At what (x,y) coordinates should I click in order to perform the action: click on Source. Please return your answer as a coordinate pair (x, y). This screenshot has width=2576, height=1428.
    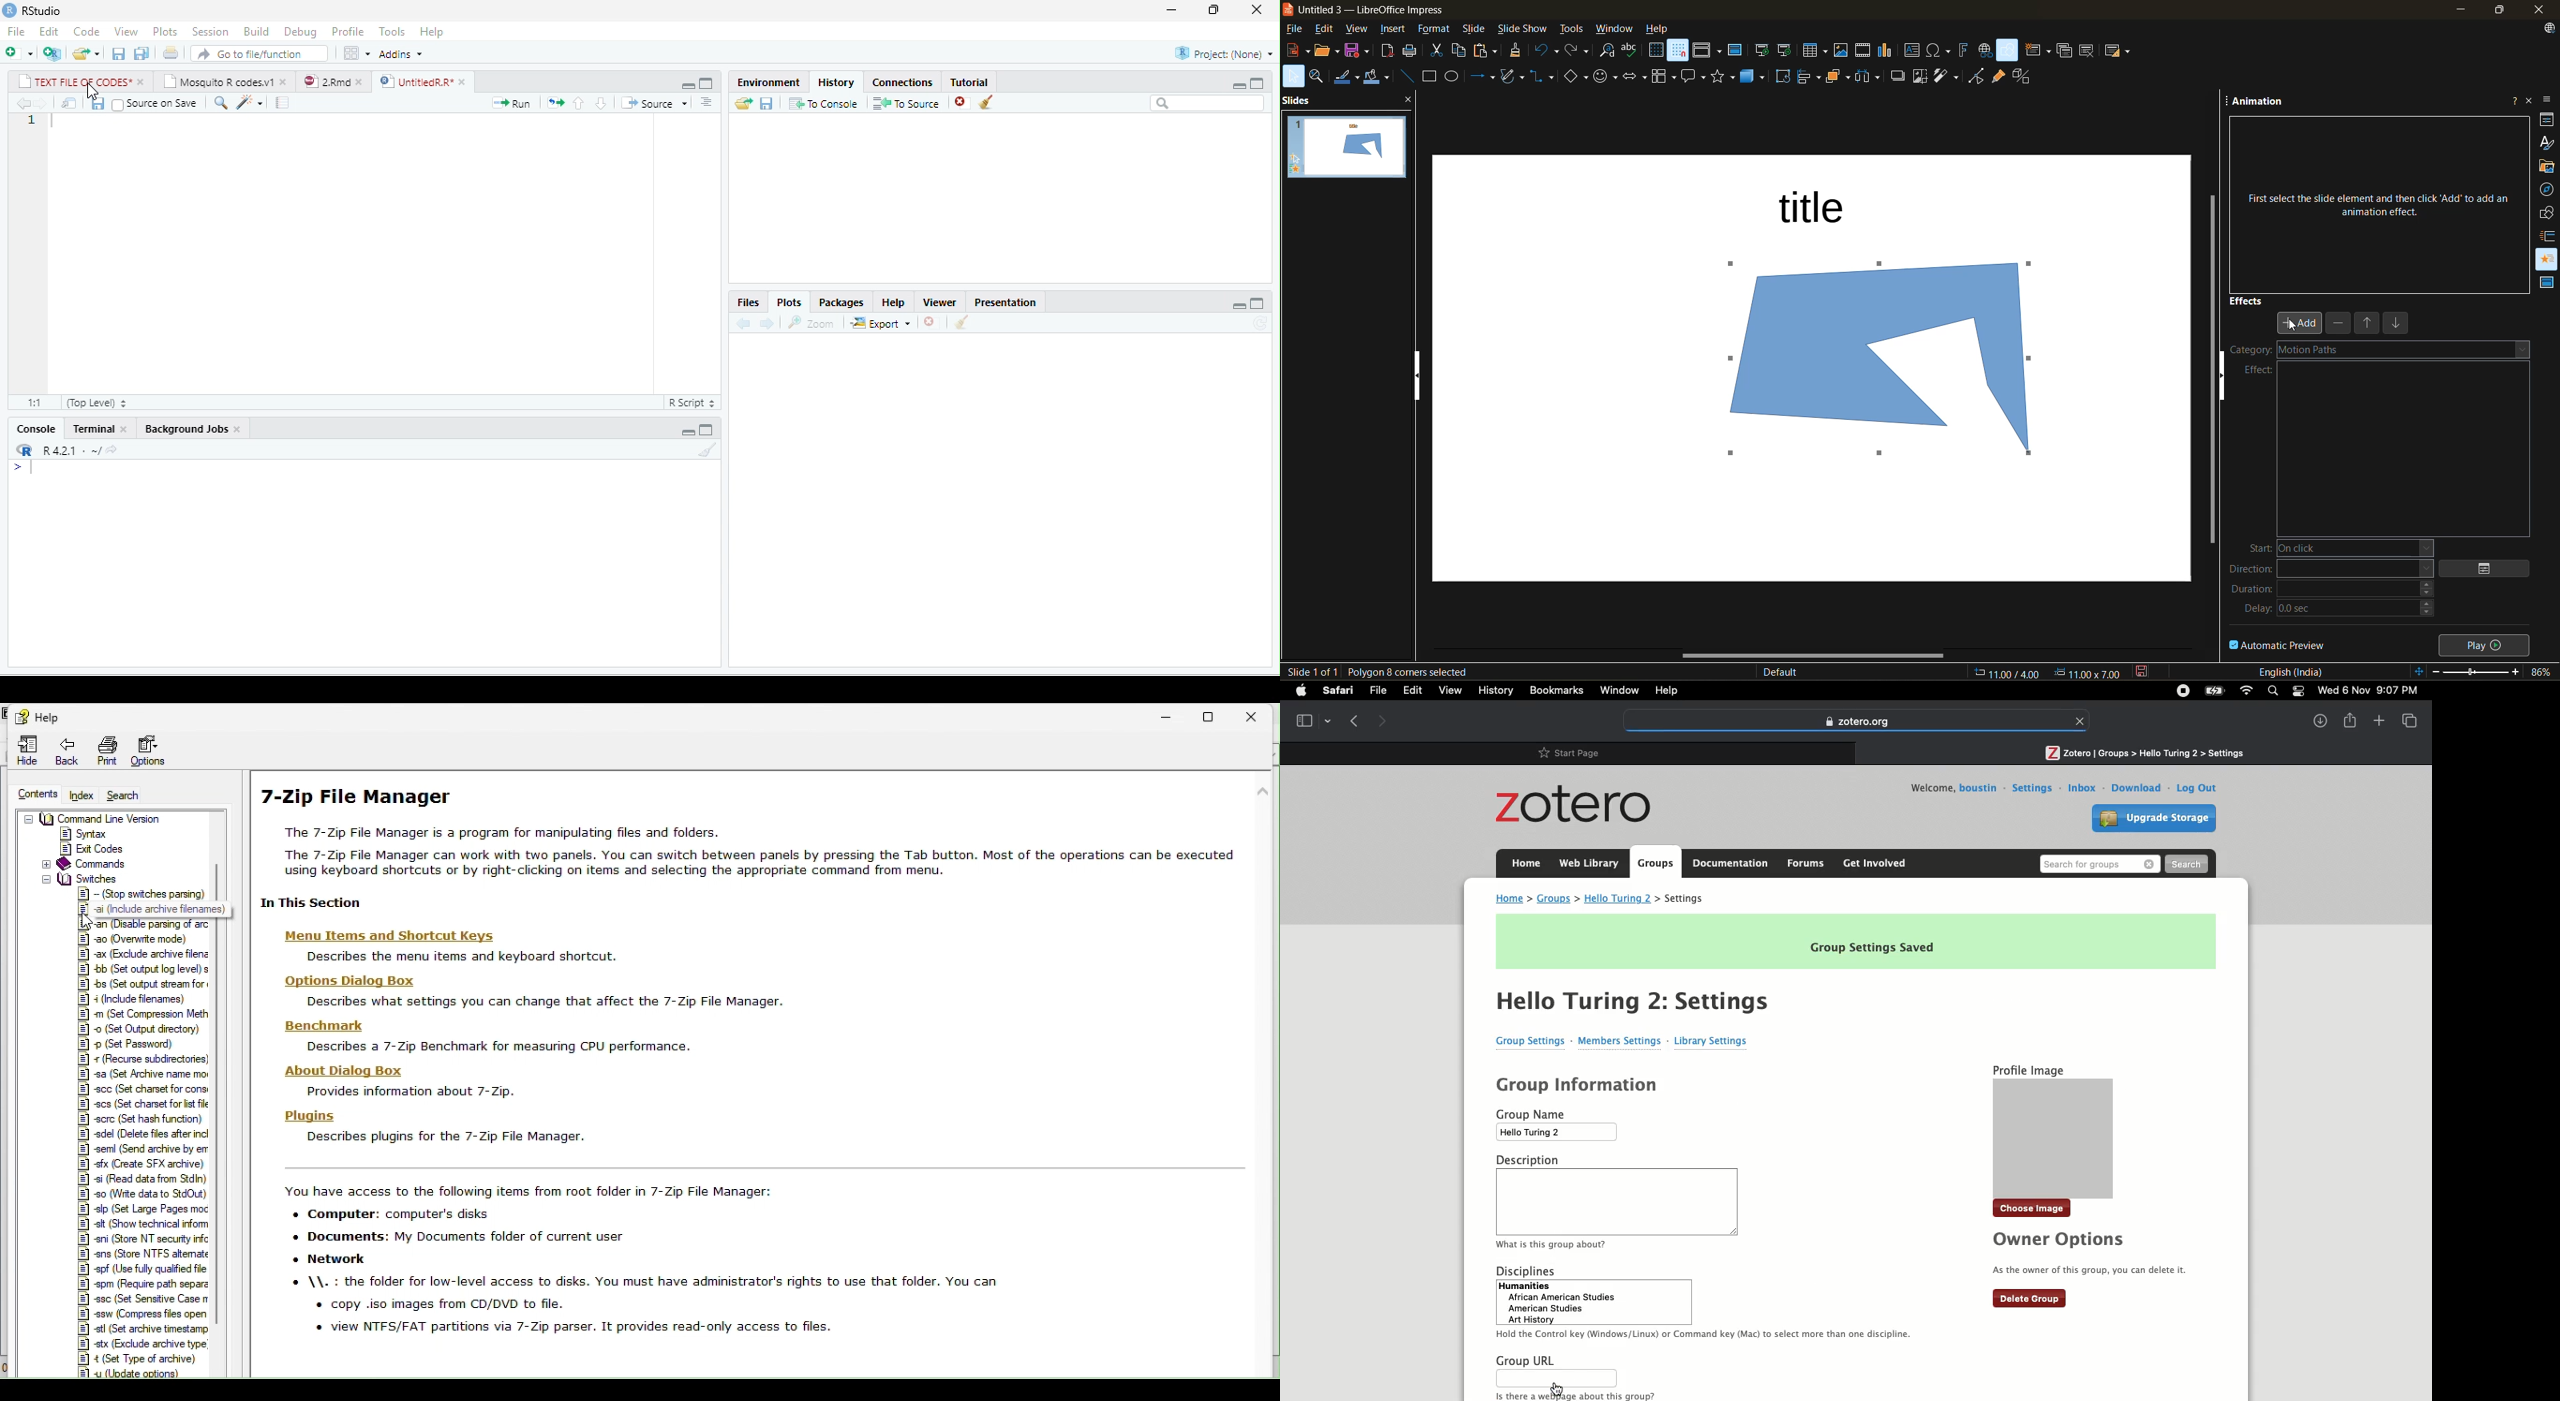
    Looking at the image, I should click on (654, 103).